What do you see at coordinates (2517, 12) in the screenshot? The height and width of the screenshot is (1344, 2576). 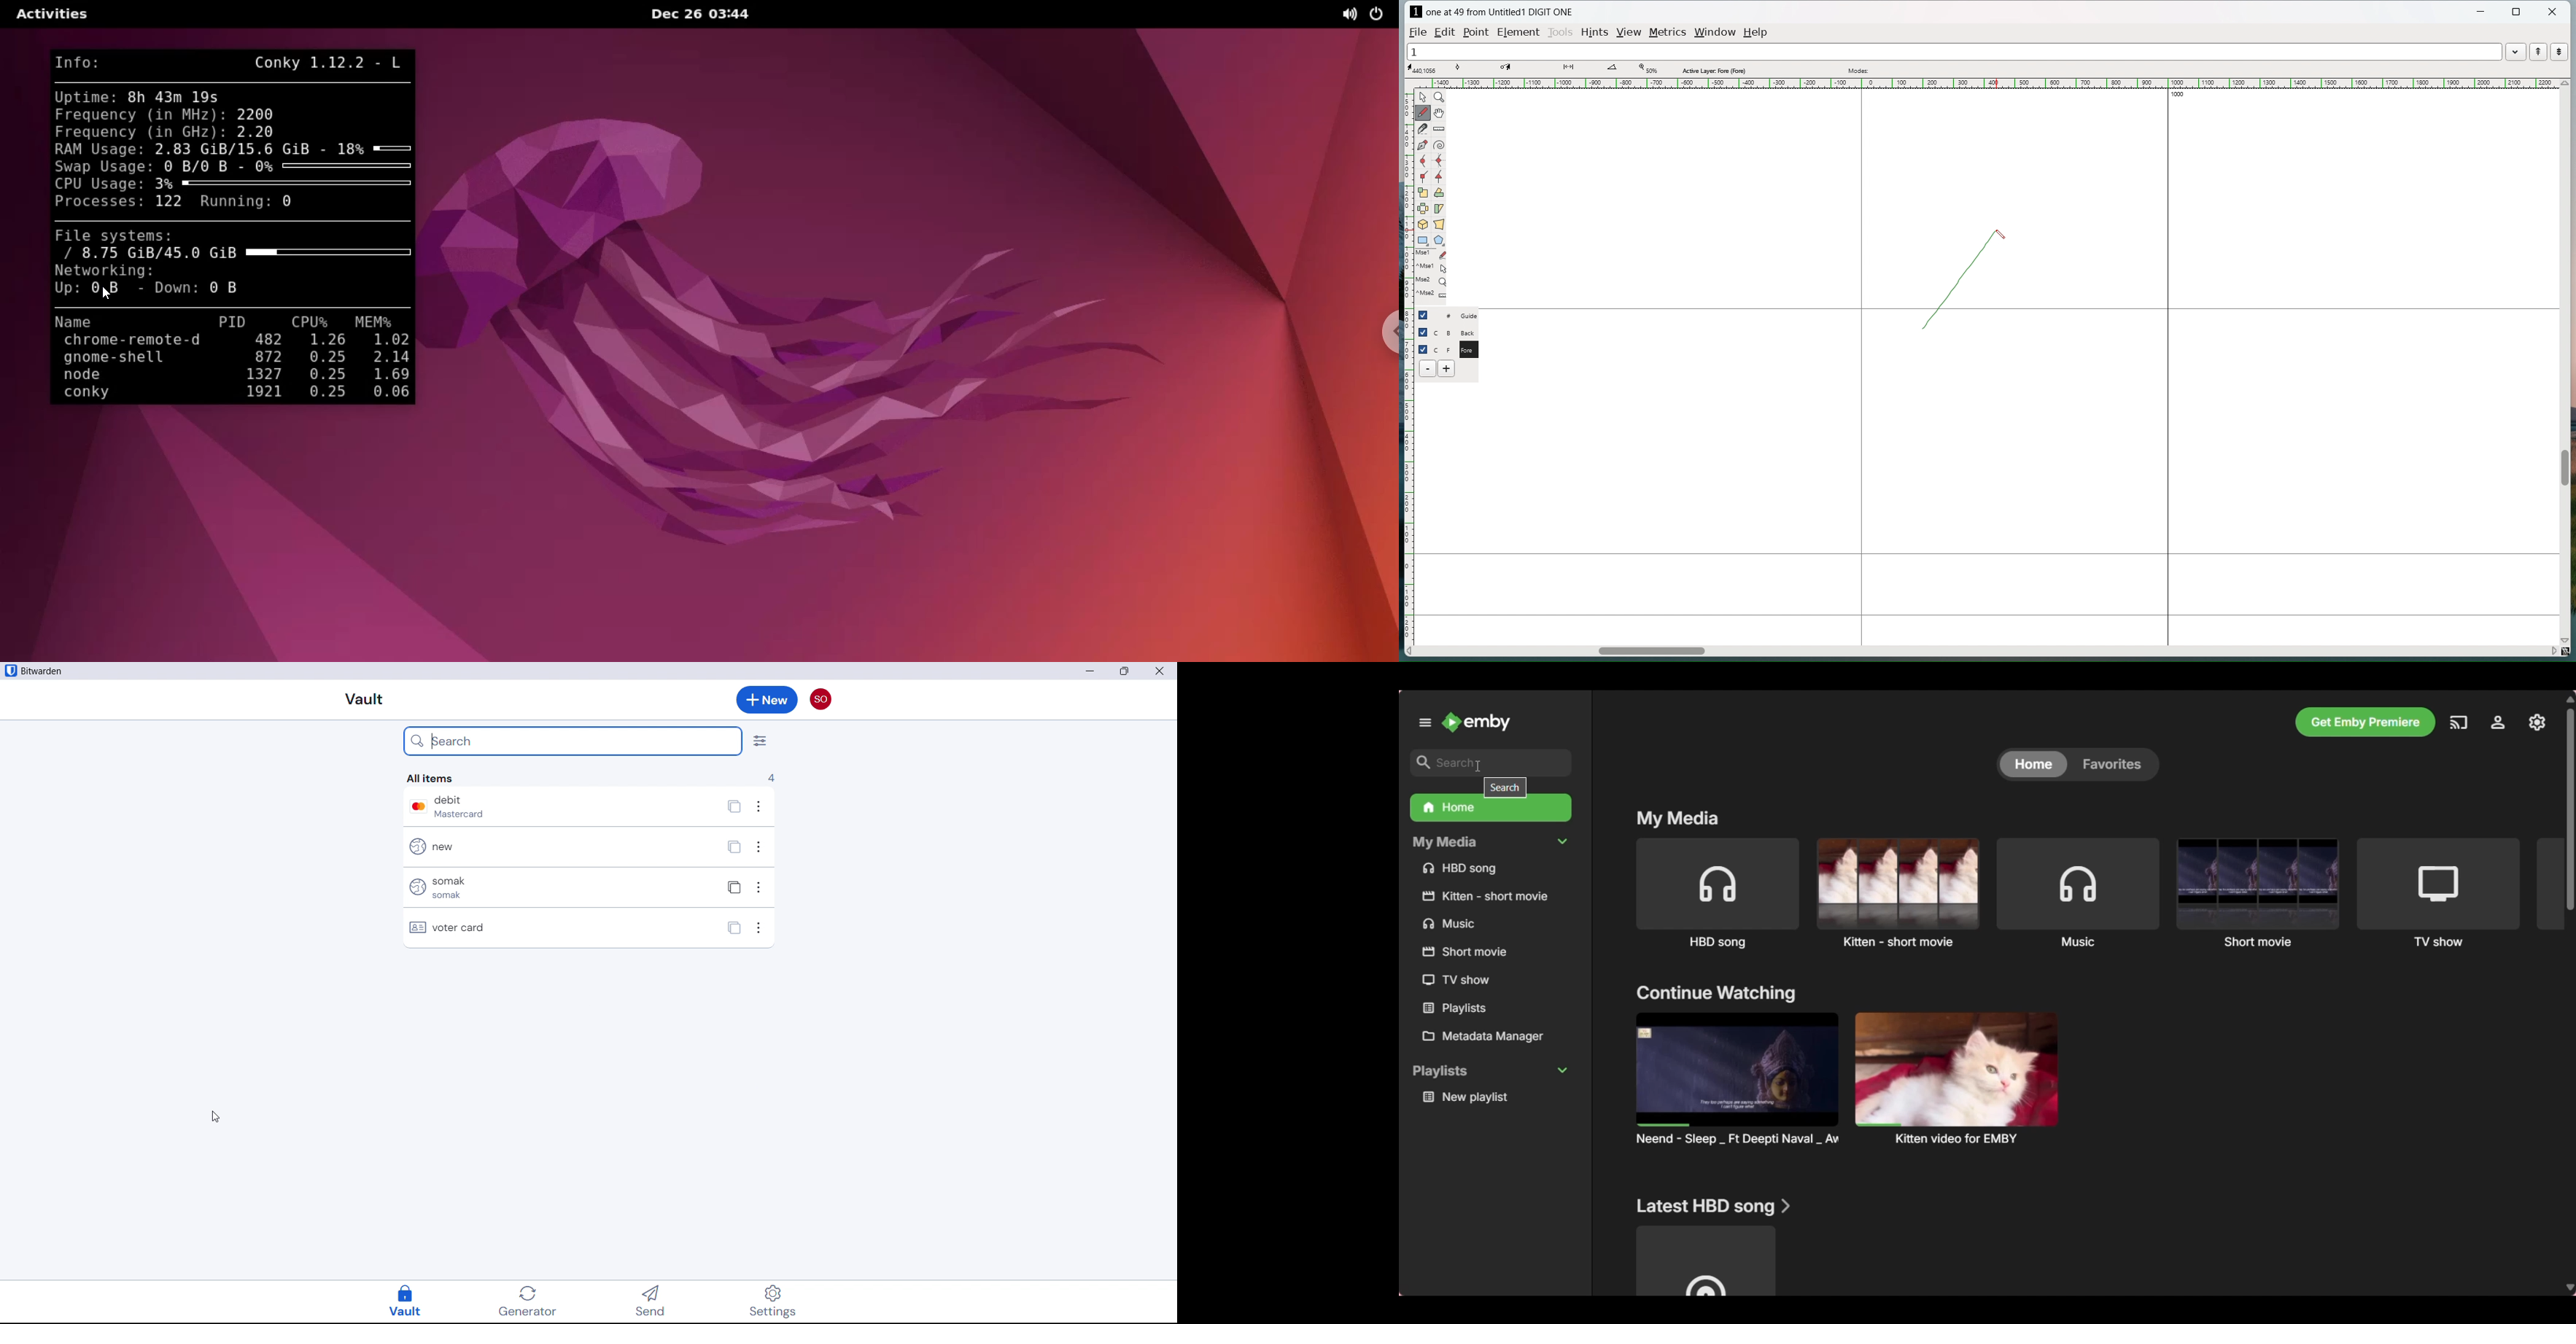 I see `maximize` at bounding box center [2517, 12].